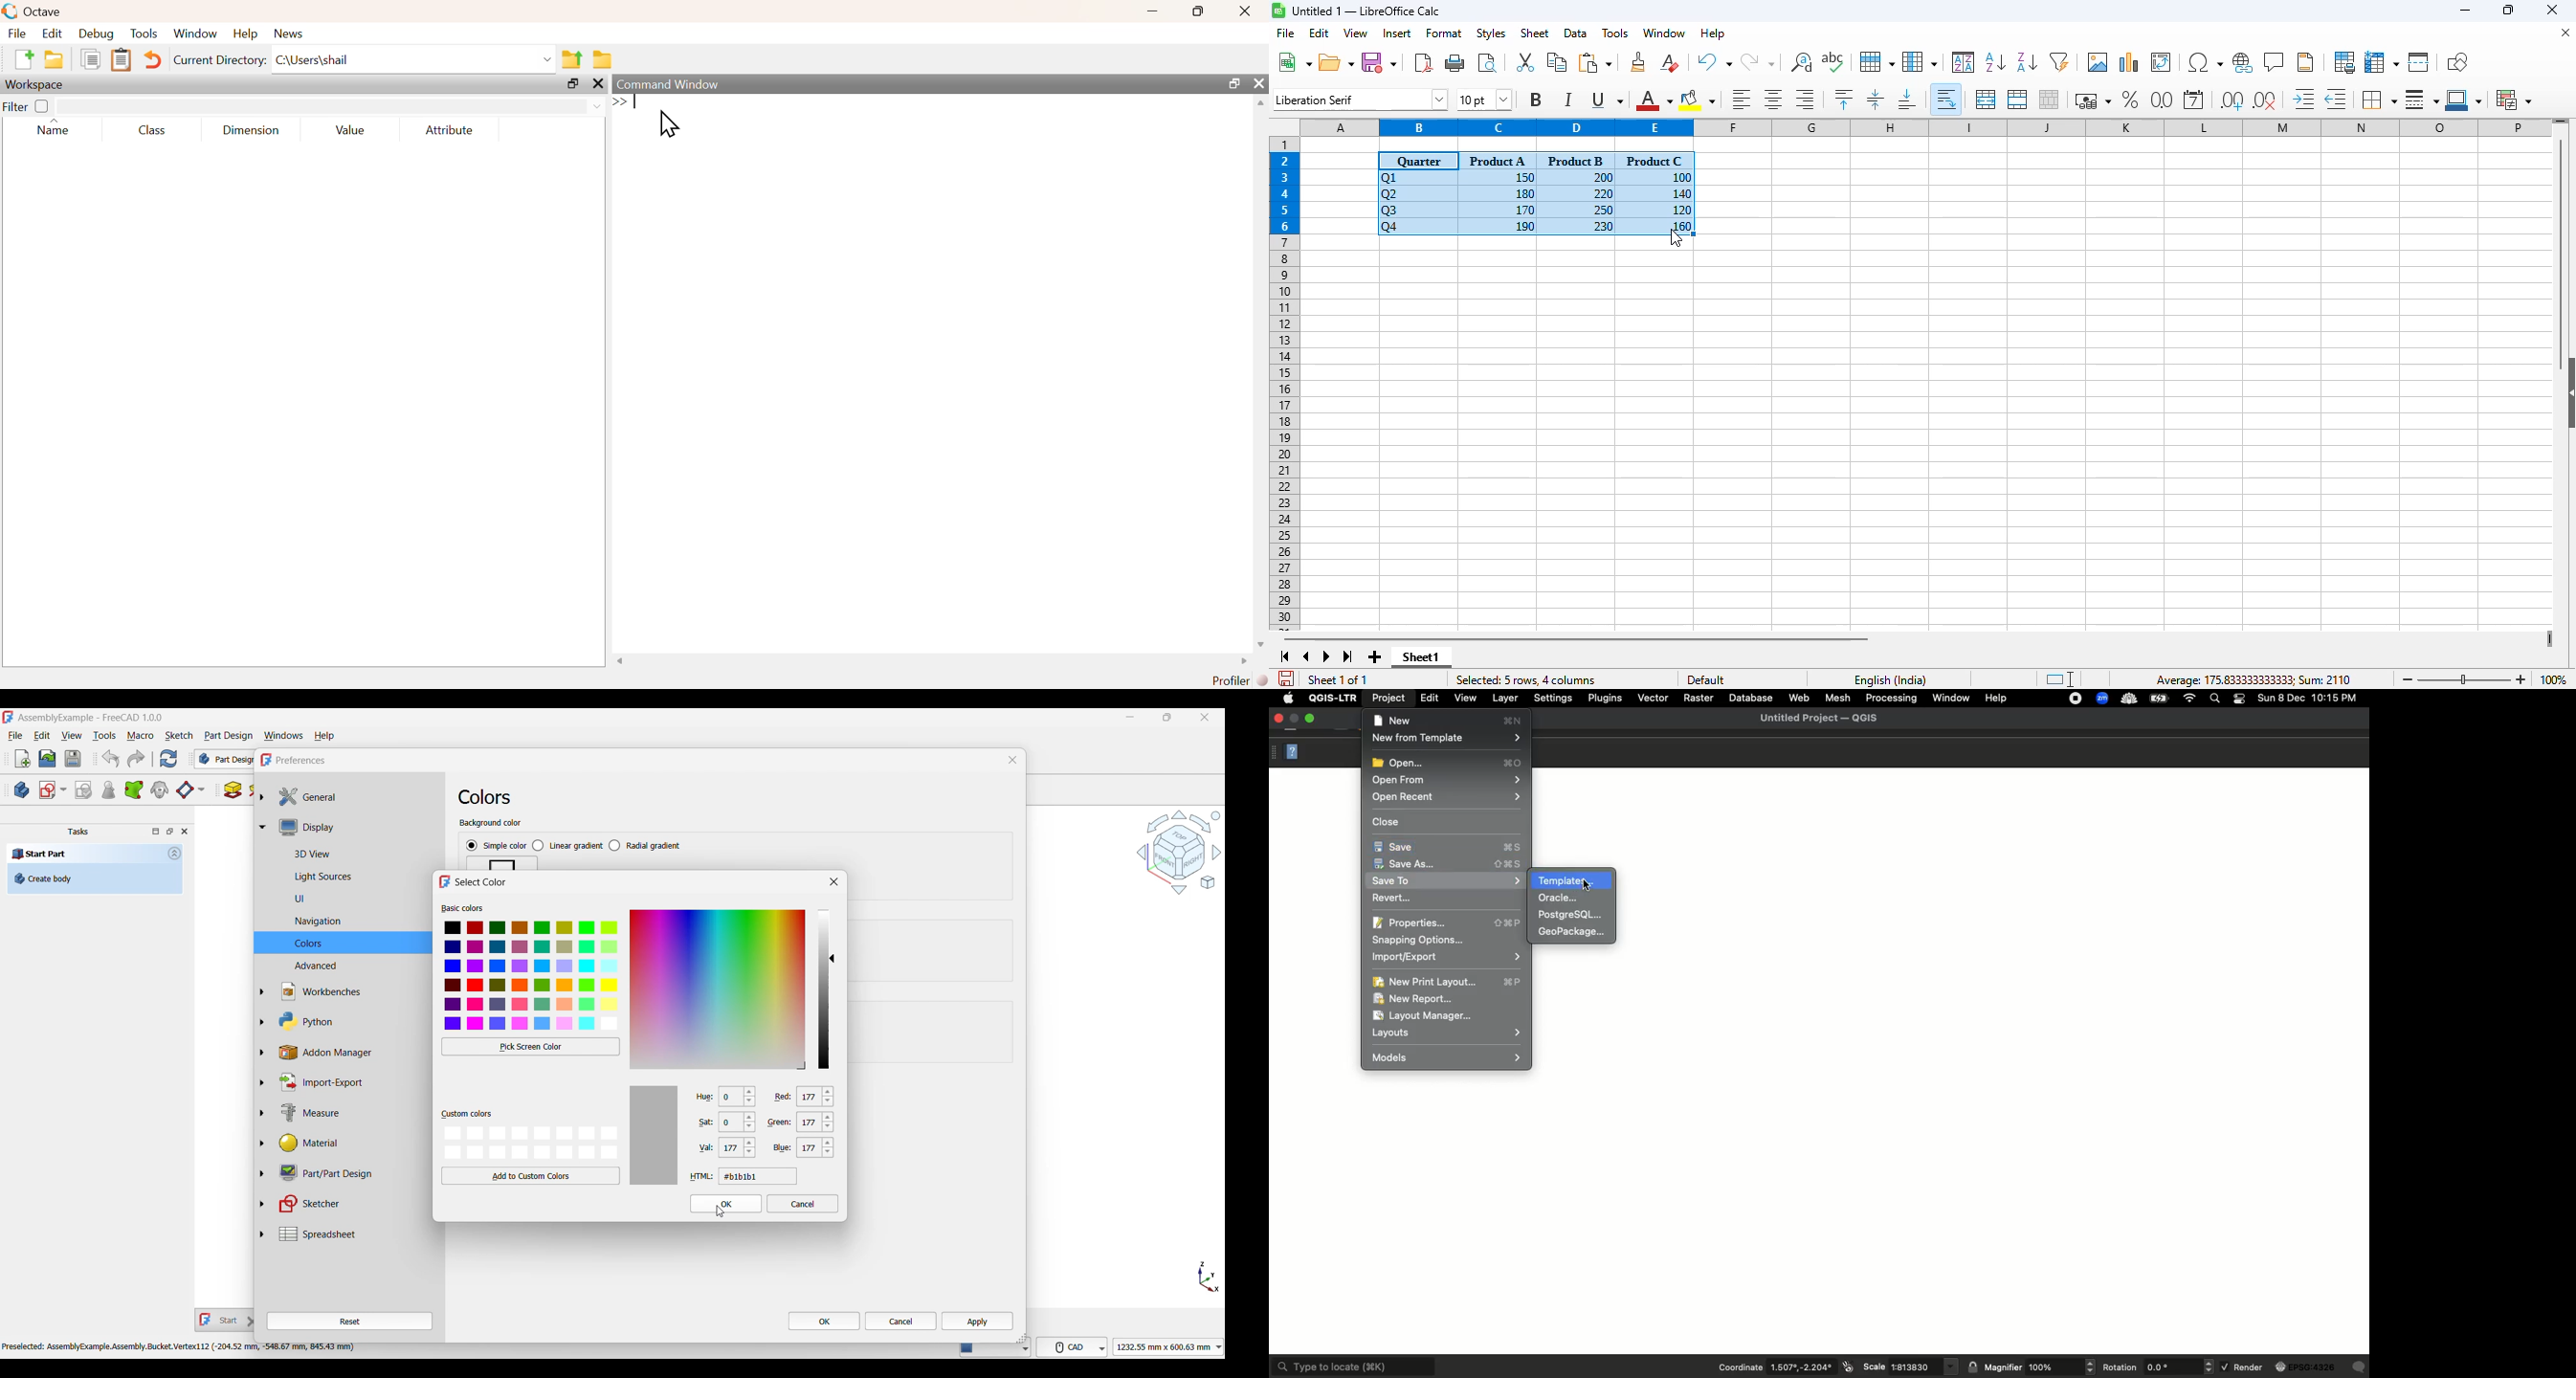 Image resolution: width=2576 pixels, height=1400 pixels. What do you see at coordinates (620, 102) in the screenshot?
I see `Expand` at bounding box center [620, 102].